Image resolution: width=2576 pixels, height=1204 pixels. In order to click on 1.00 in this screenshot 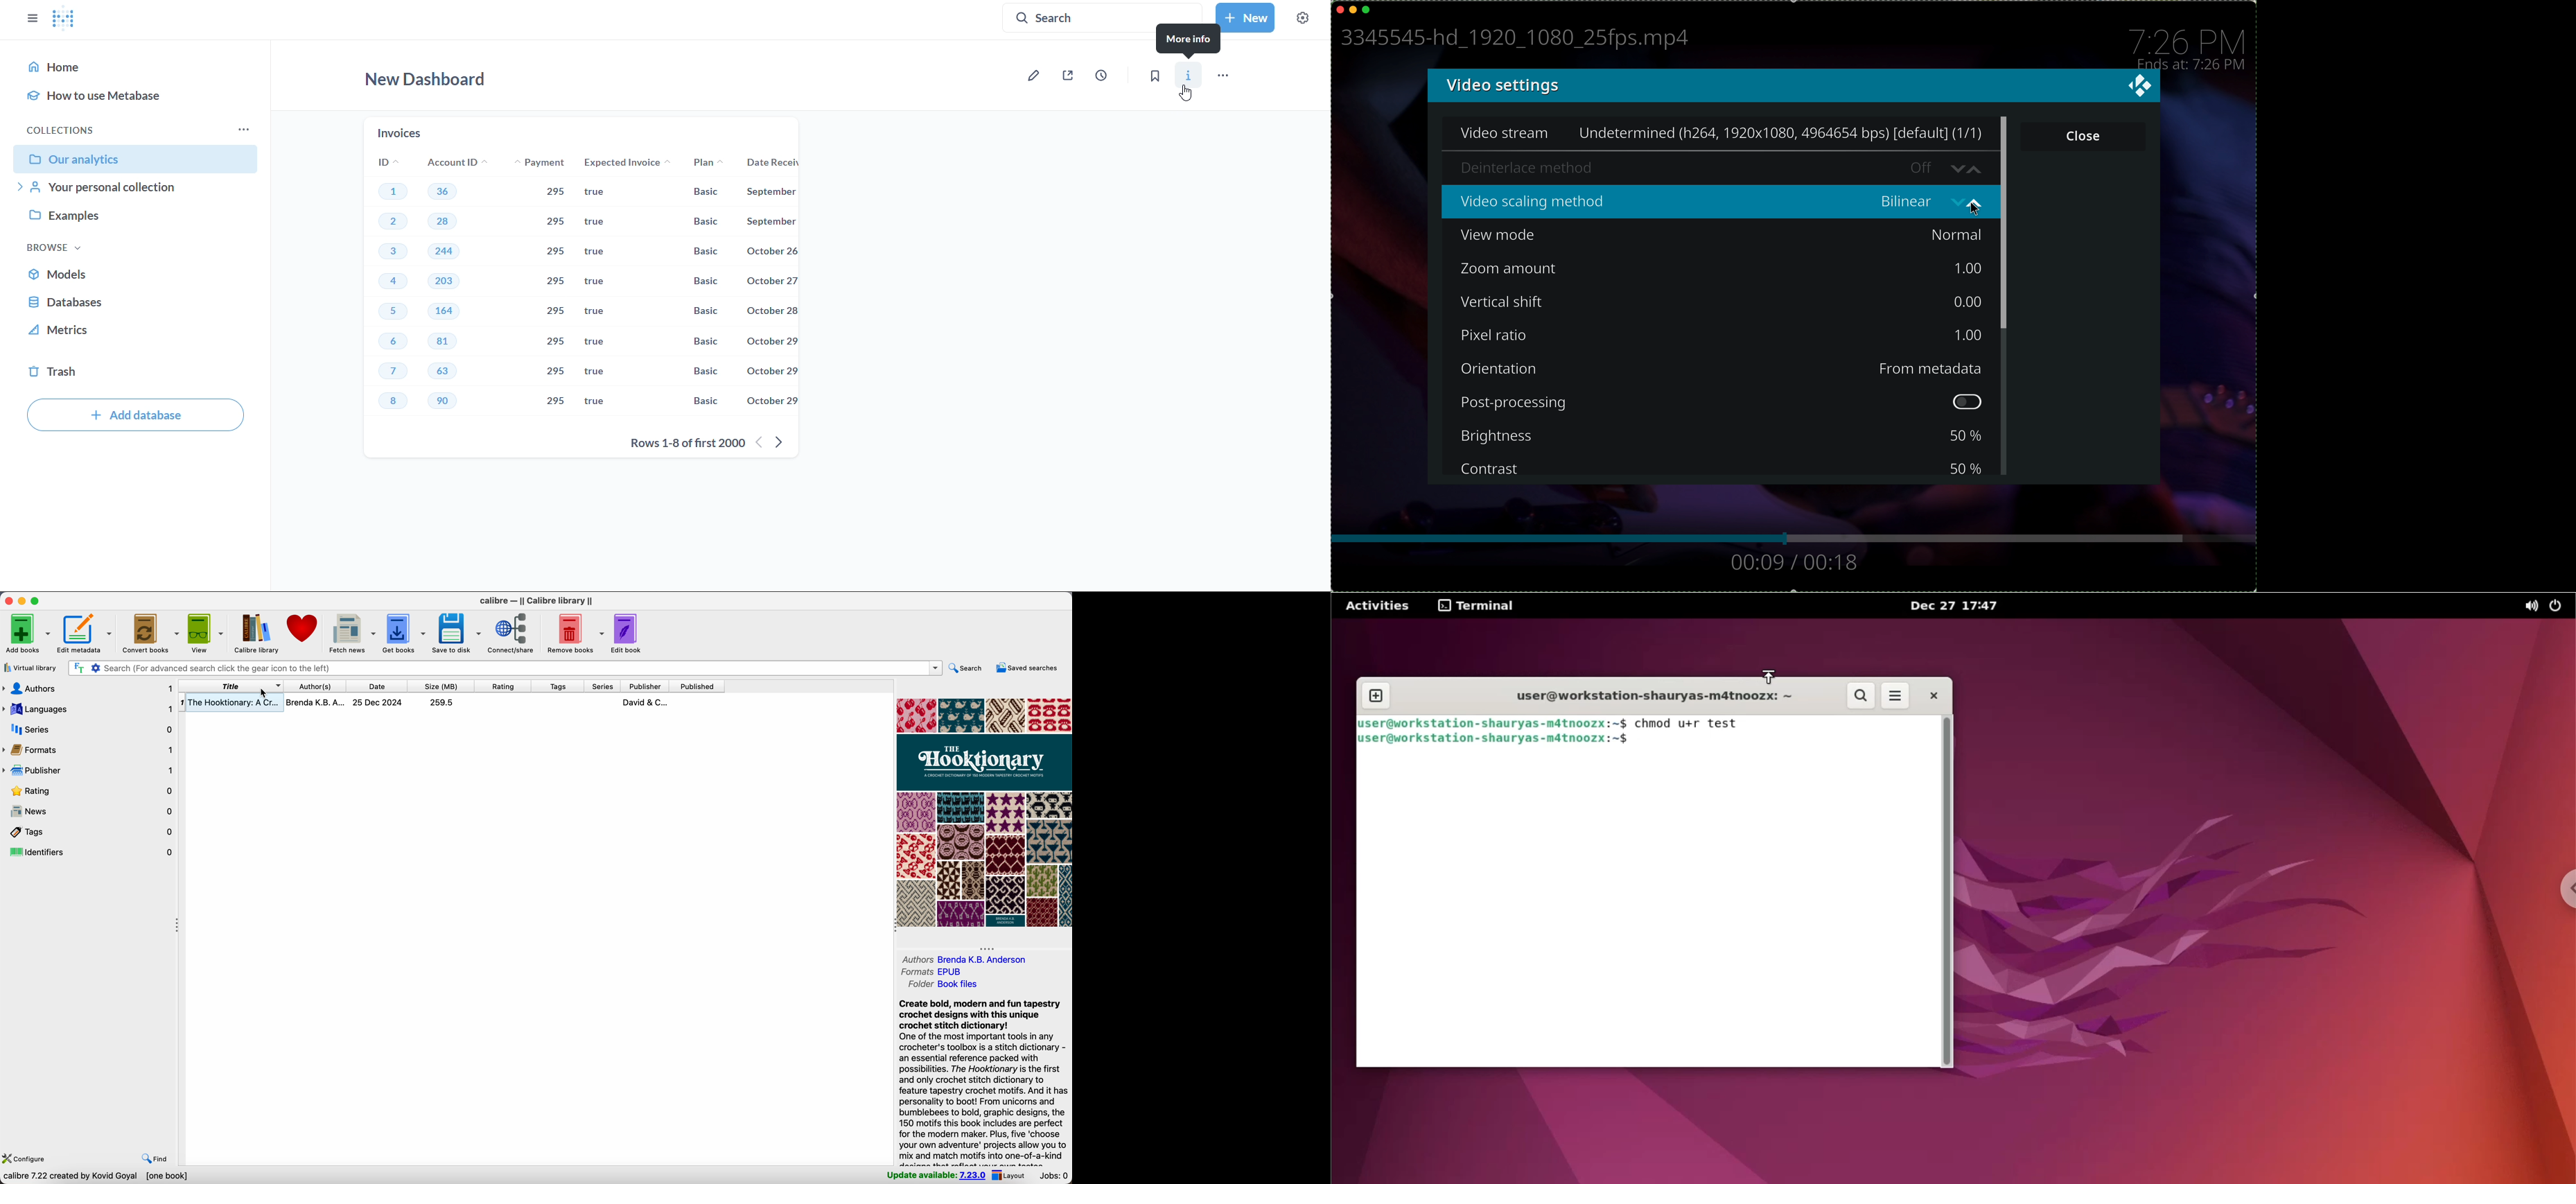, I will do `click(1966, 268)`.